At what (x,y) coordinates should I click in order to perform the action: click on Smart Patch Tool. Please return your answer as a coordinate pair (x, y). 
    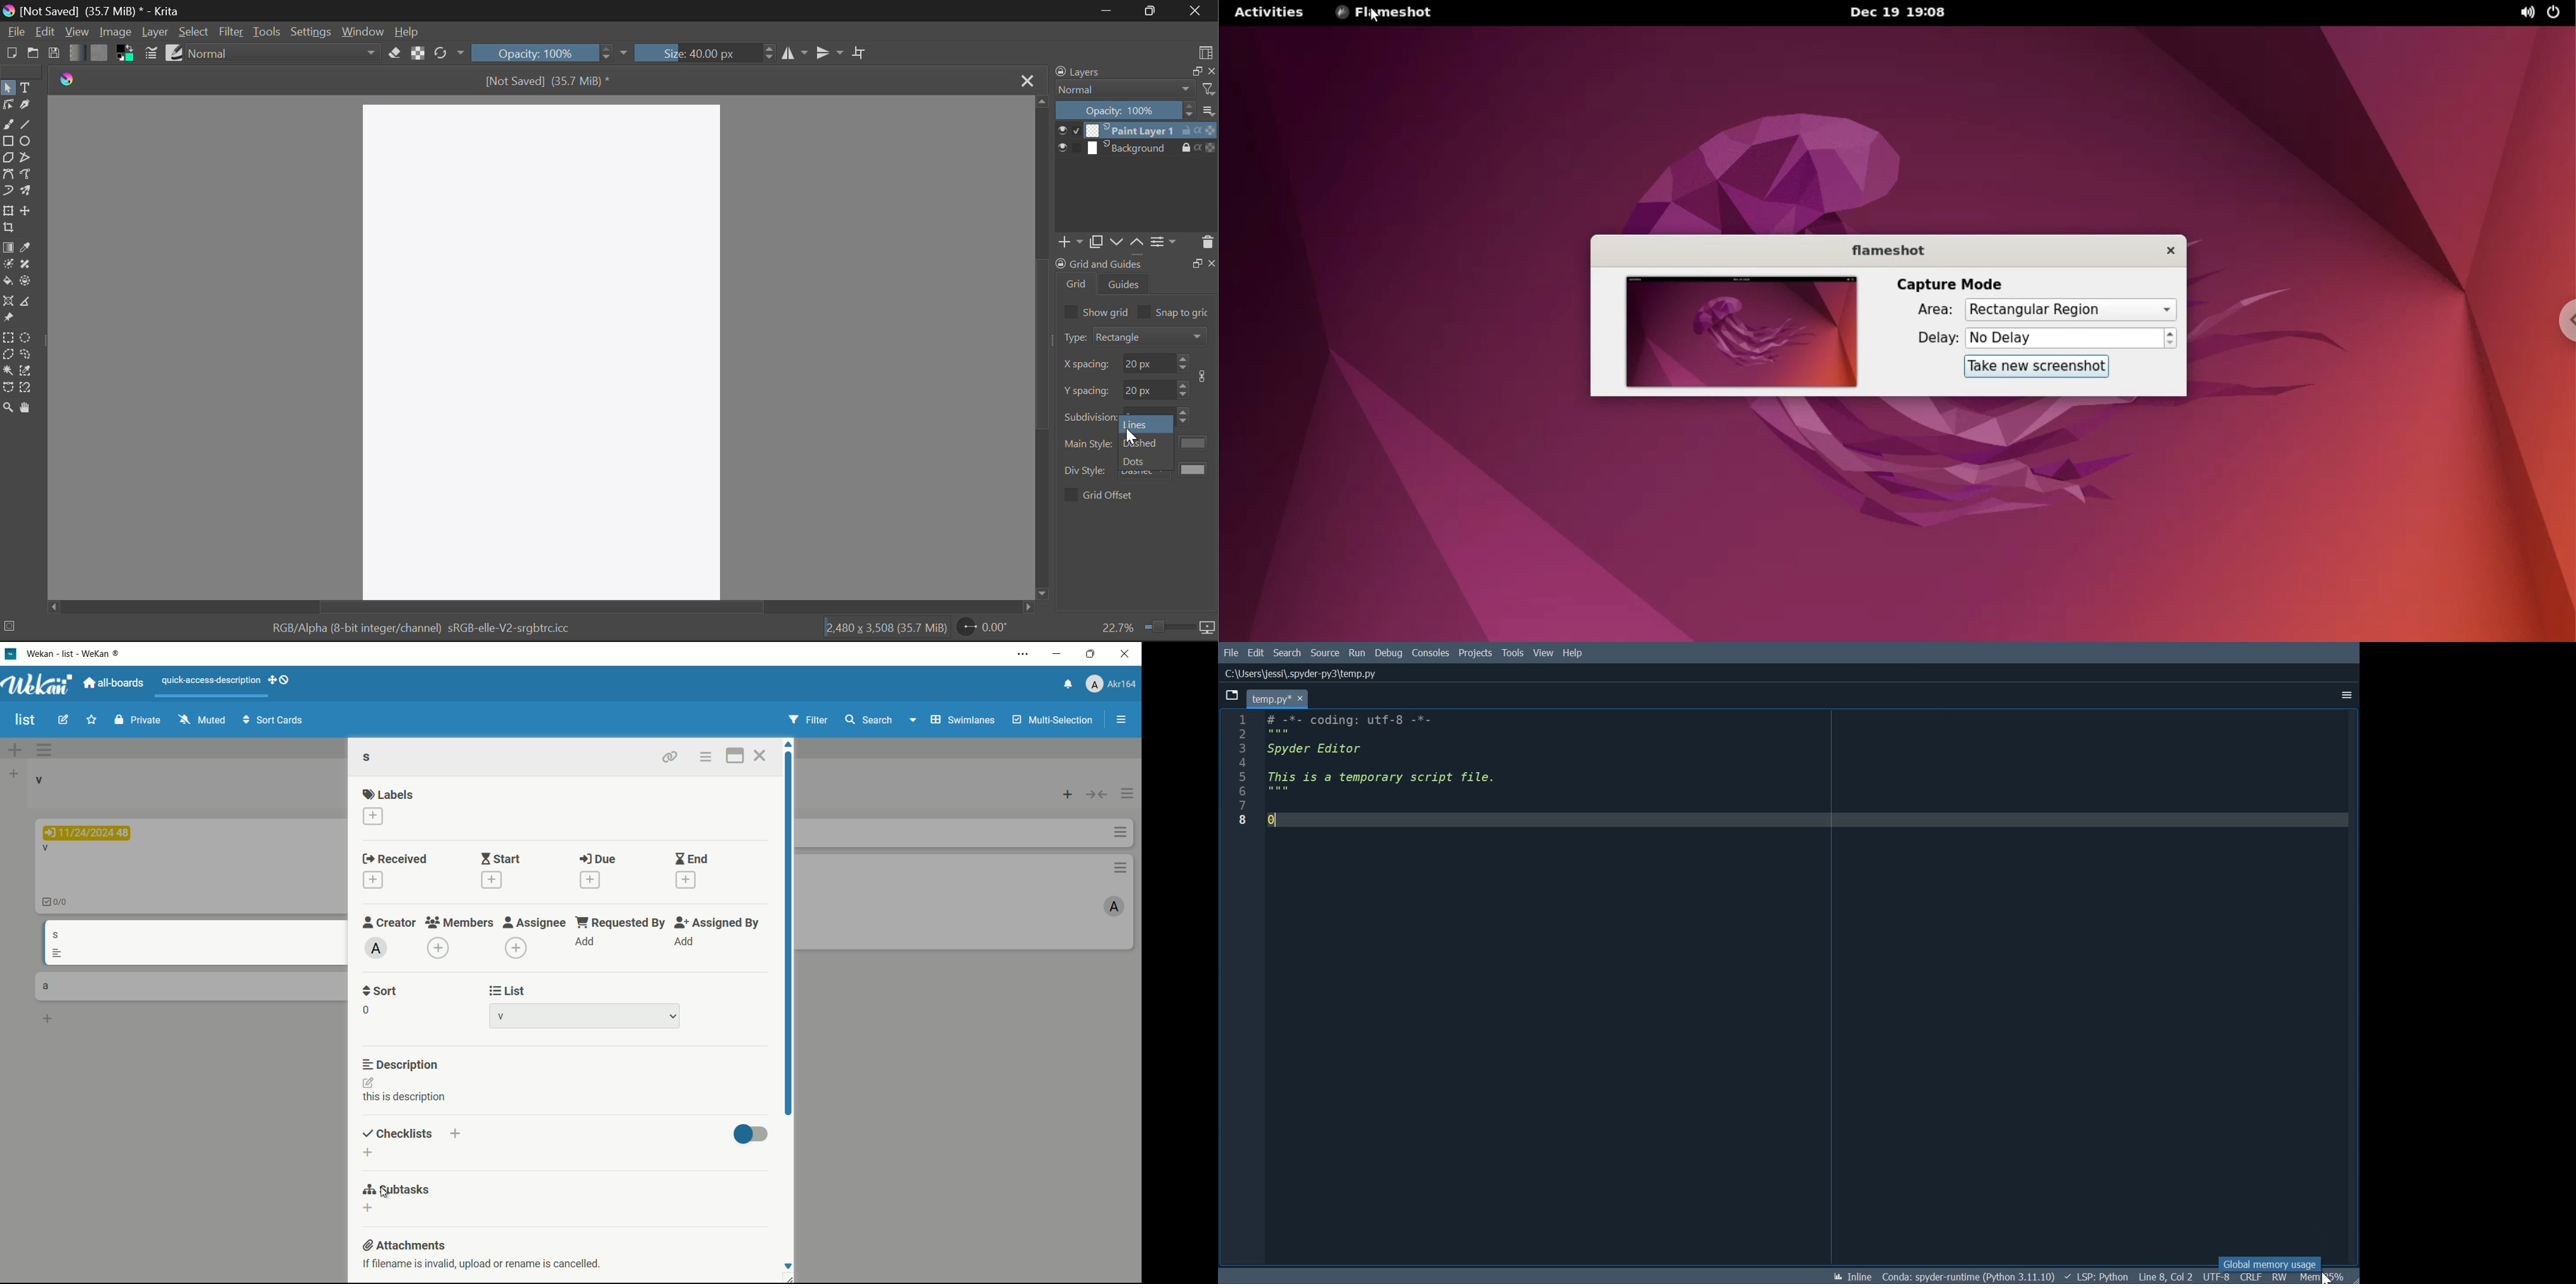
    Looking at the image, I should click on (25, 265).